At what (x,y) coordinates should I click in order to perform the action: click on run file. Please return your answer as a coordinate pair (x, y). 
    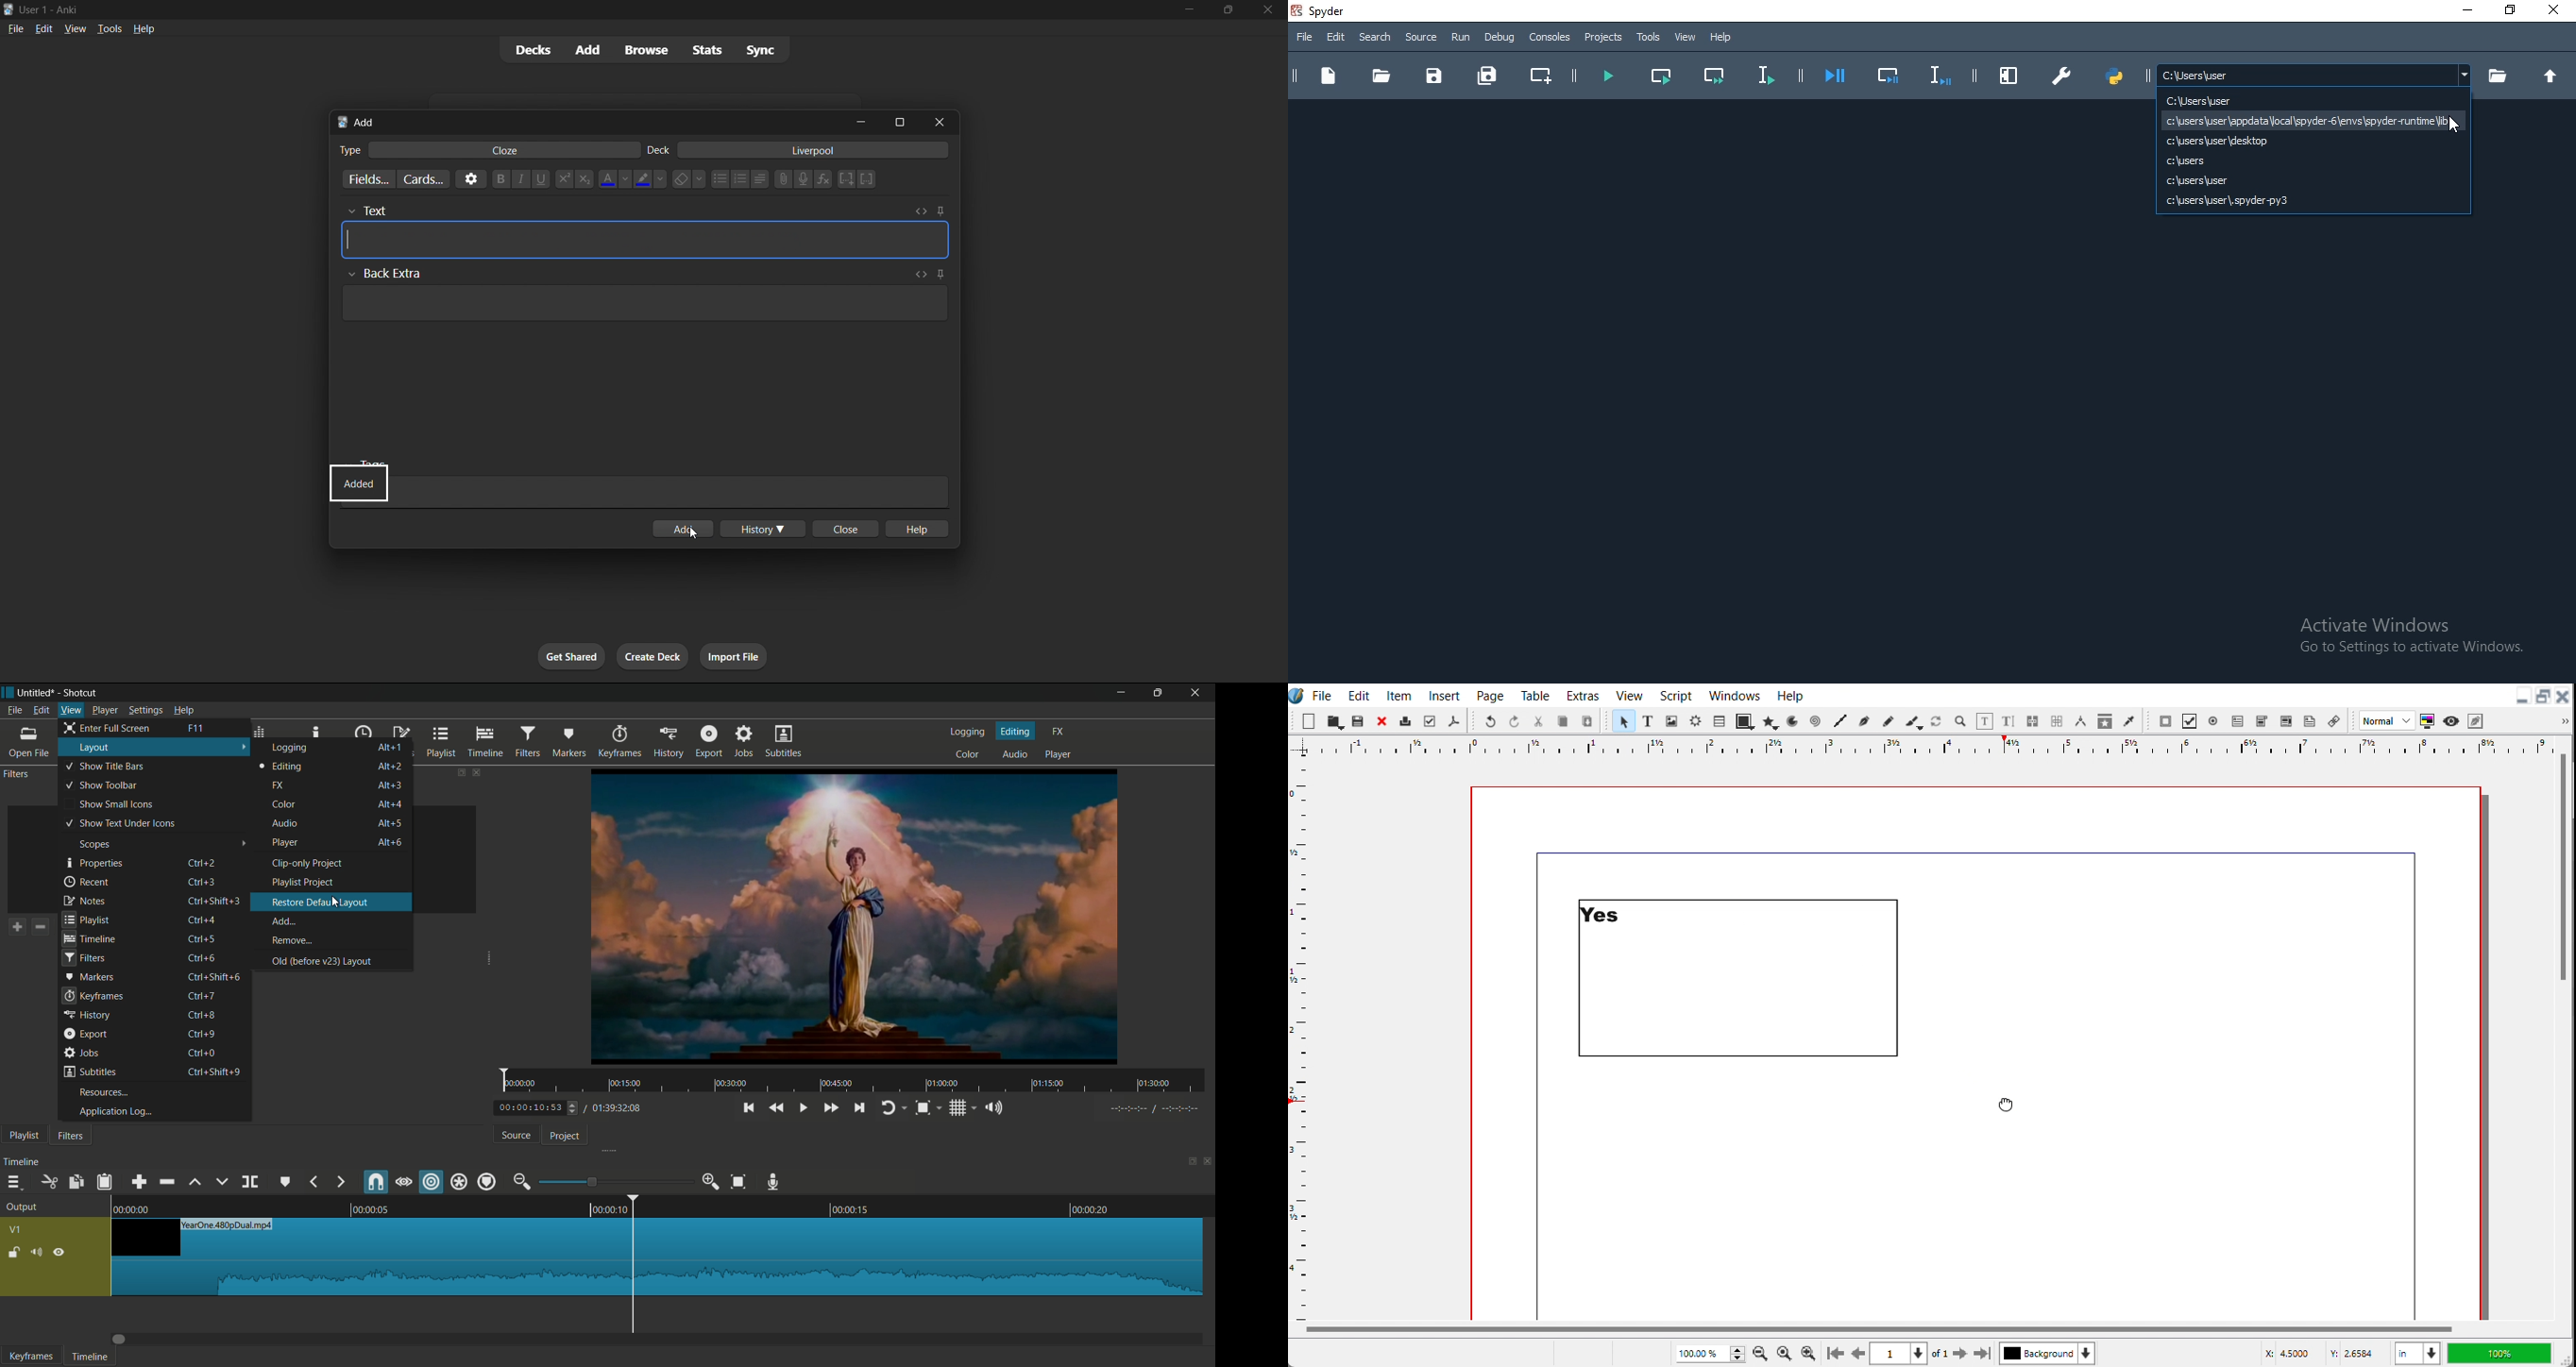
    Looking at the image, I should click on (1607, 76).